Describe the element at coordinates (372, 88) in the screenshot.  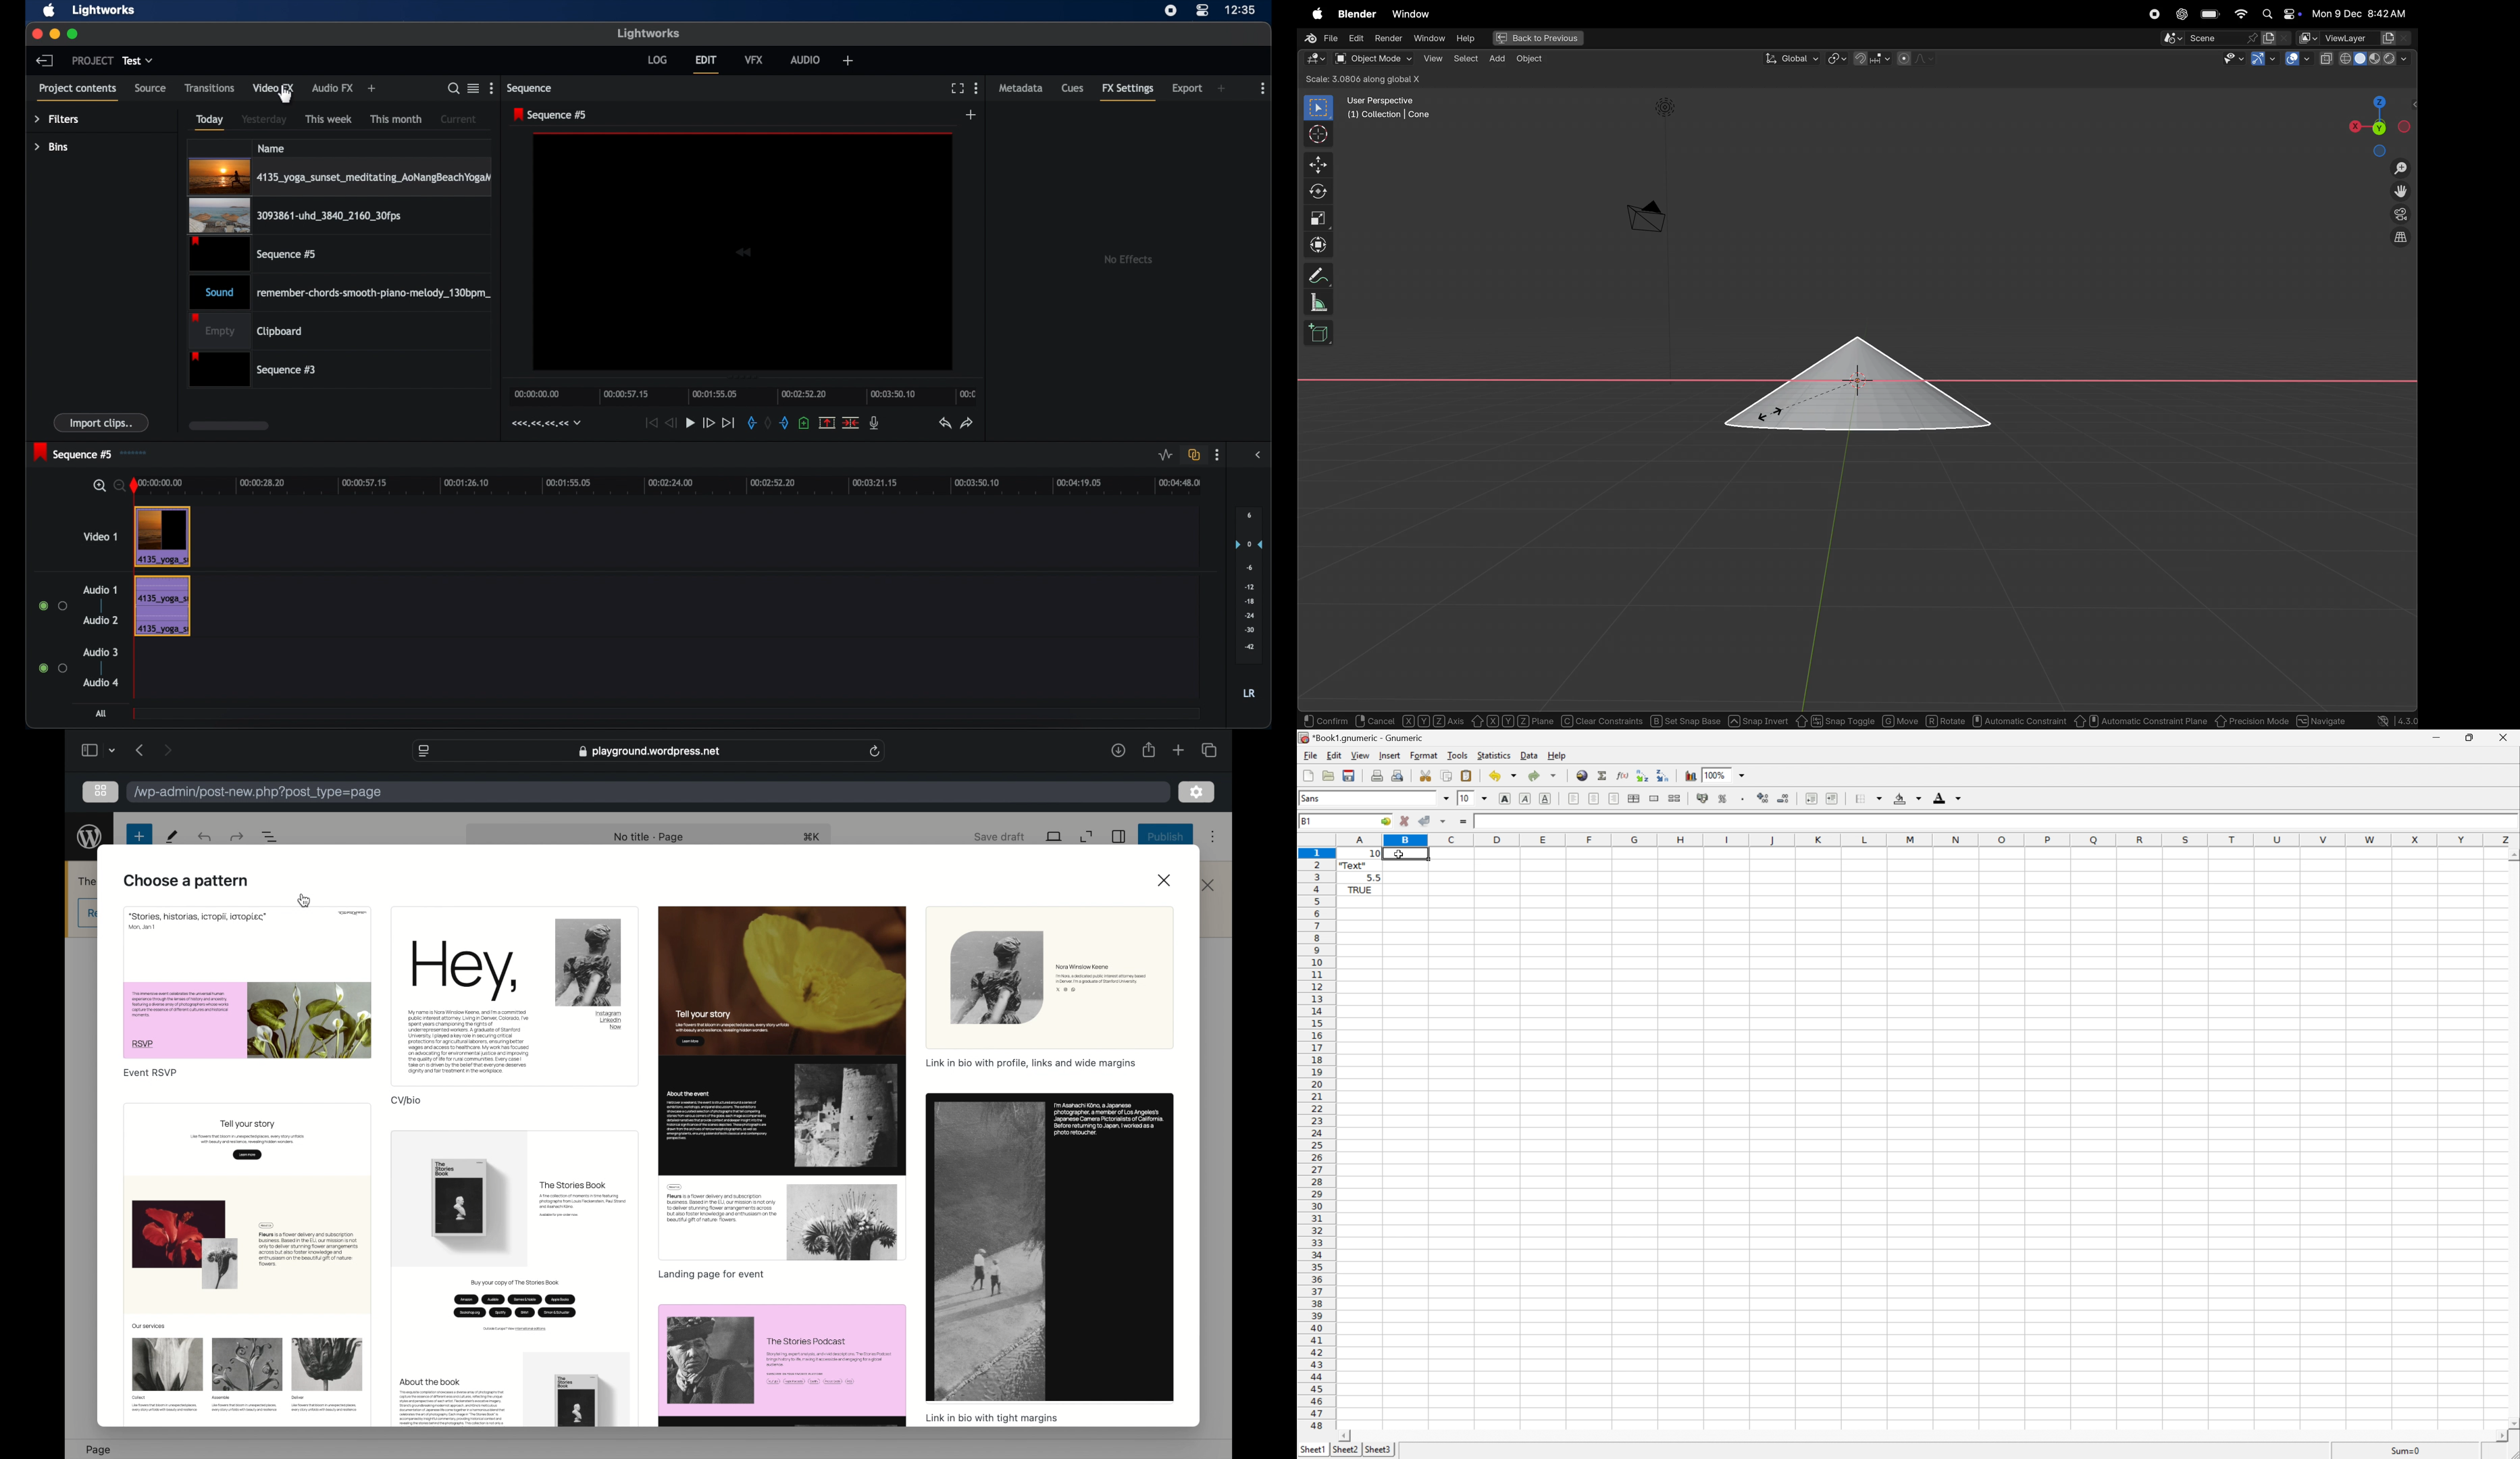
I see `add` at that location.